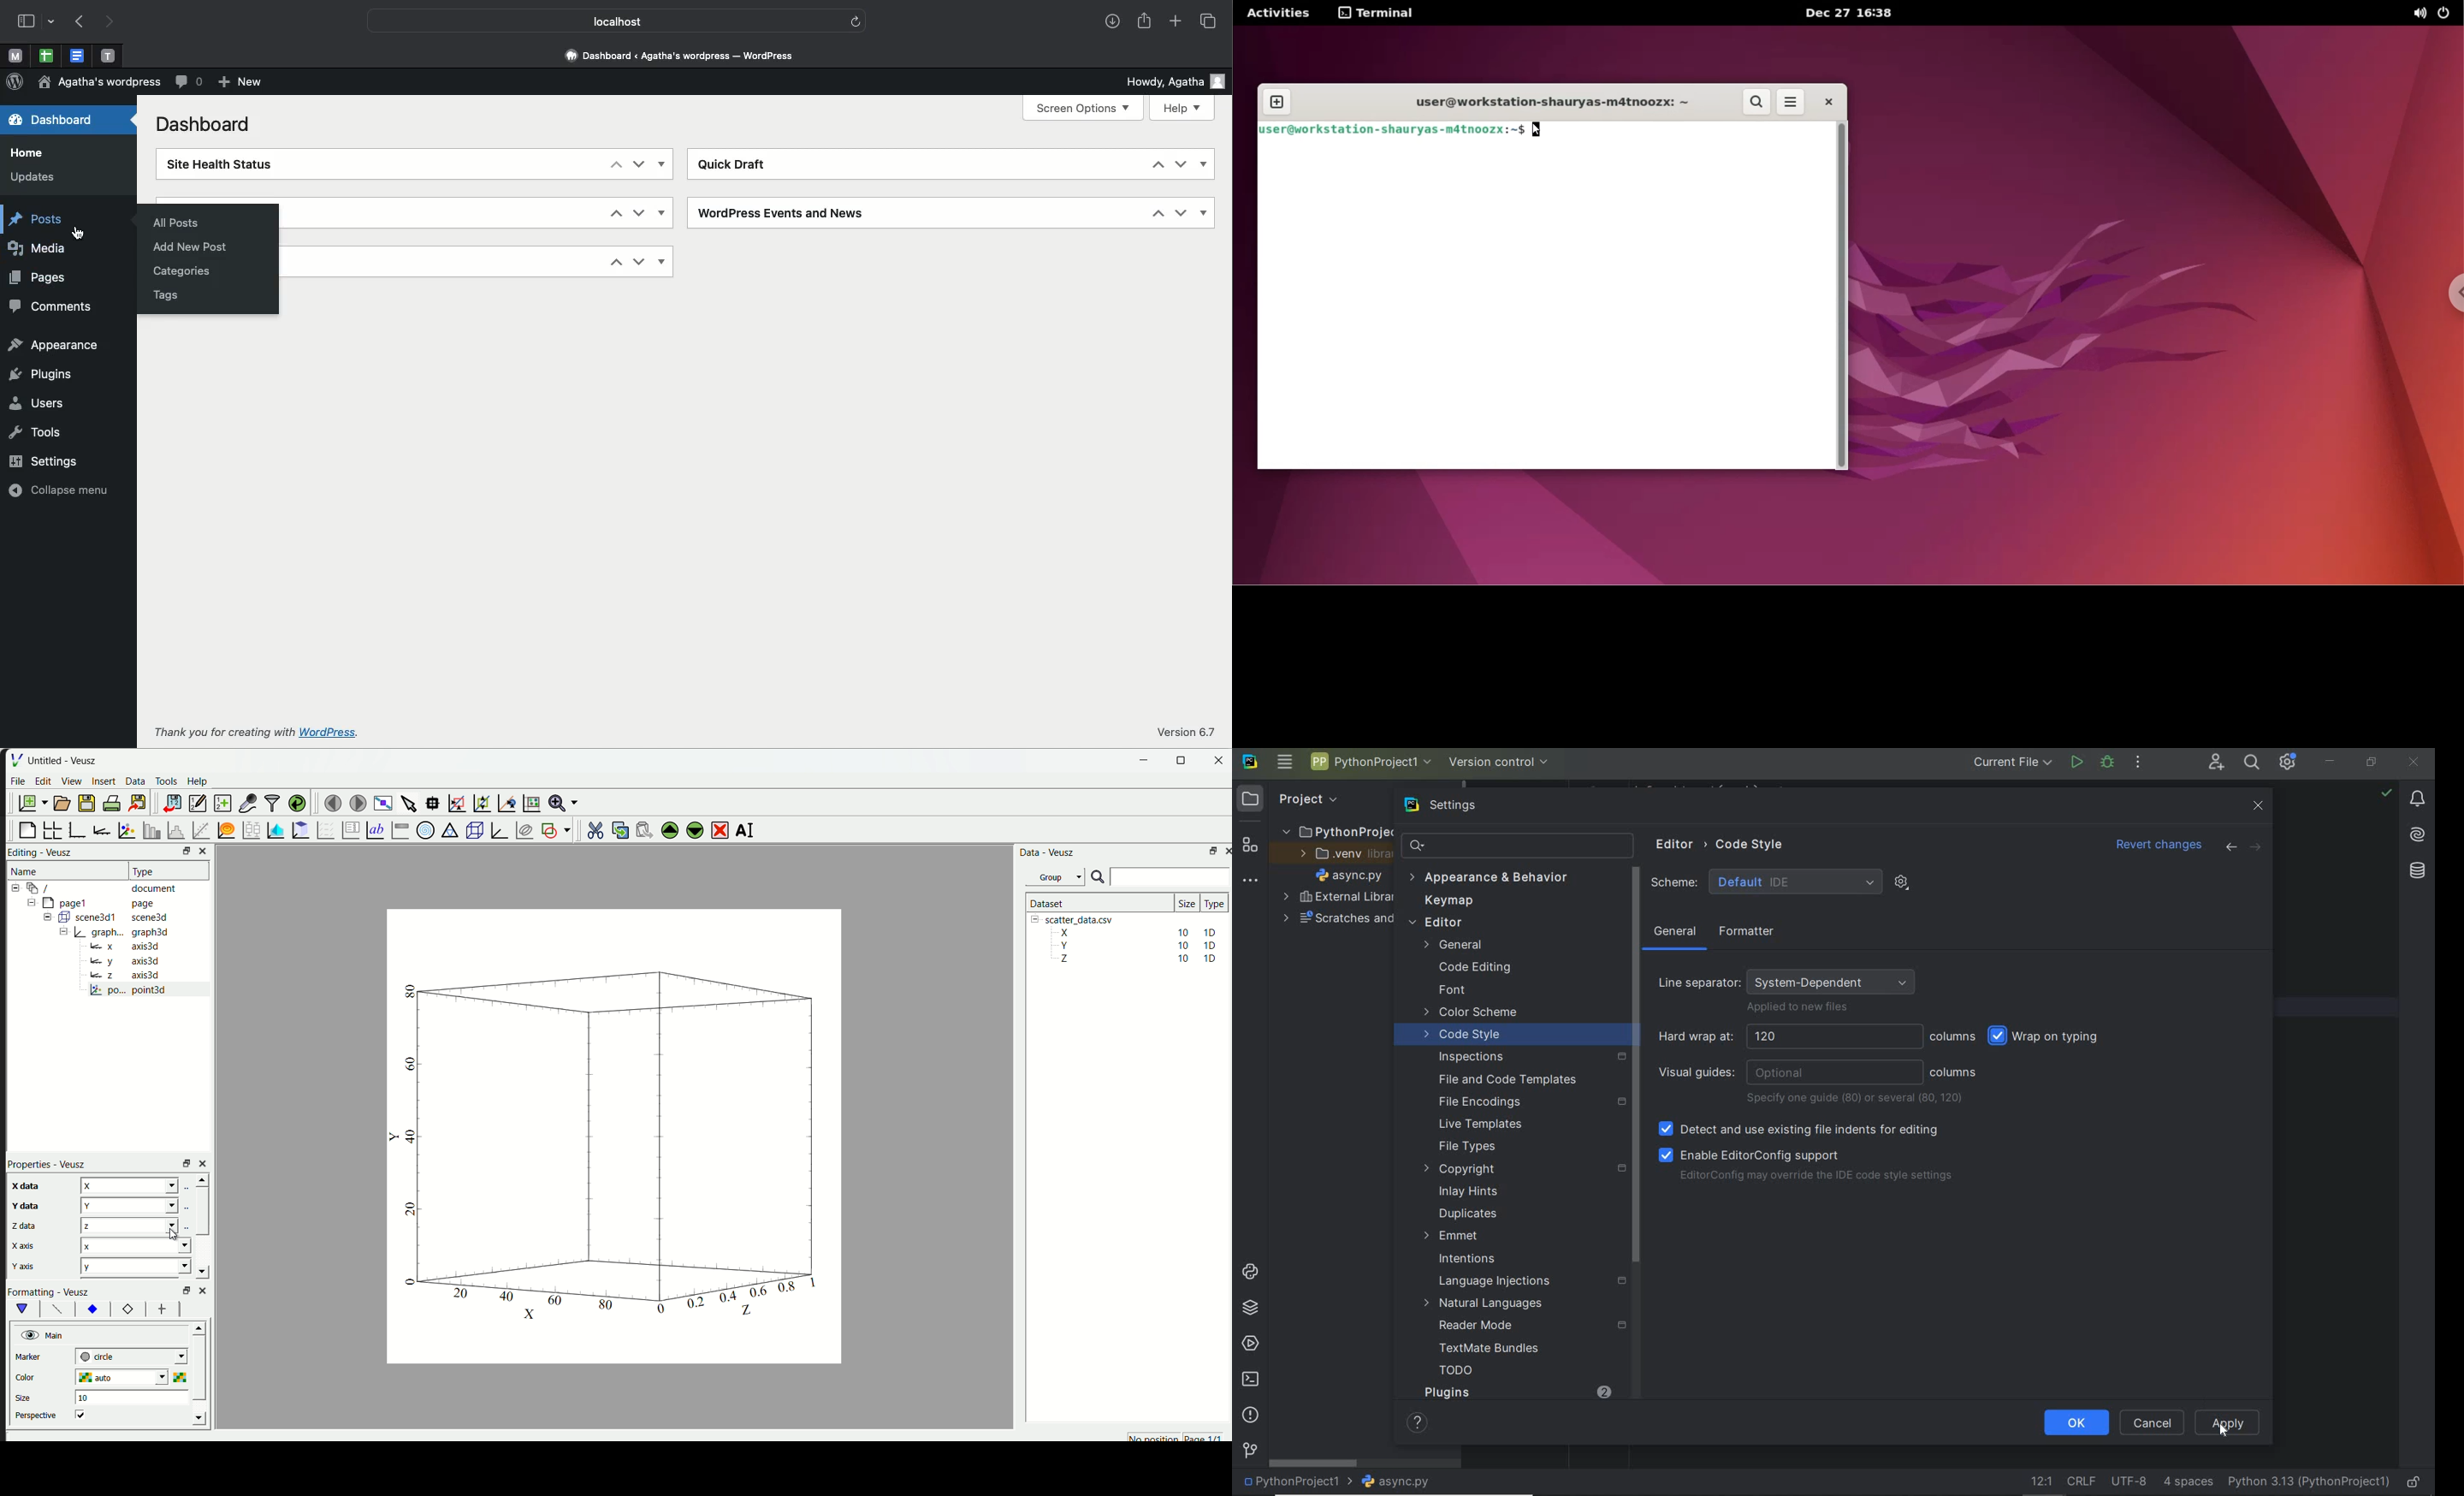 This screenshot has width=2464, height=1512. I want to click on search settings, so click(1506, 845).